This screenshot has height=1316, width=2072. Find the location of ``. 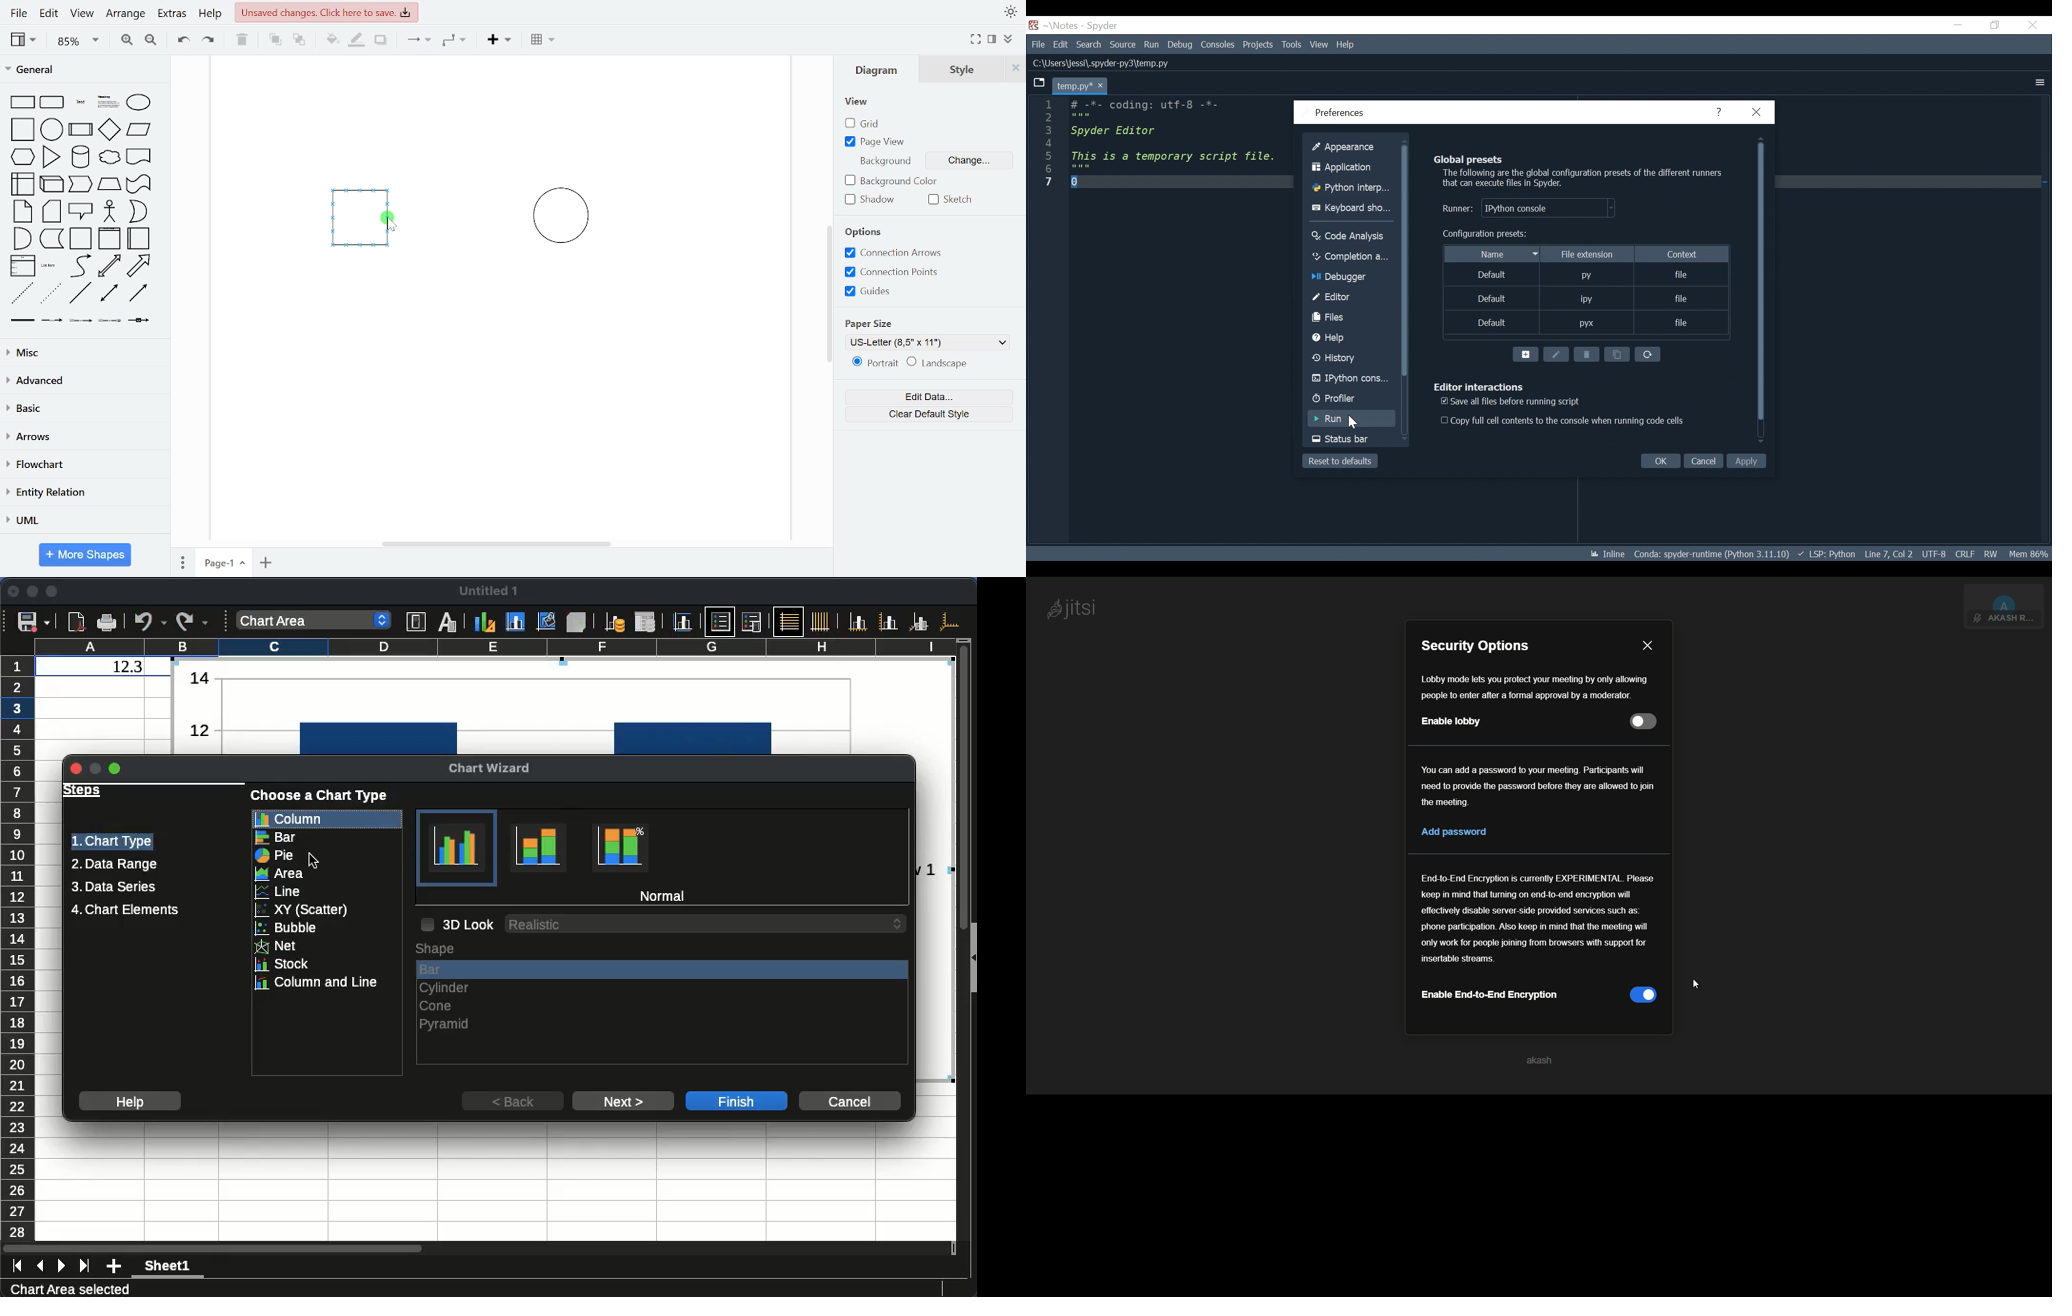

 is located at coordinates (1351, 380).